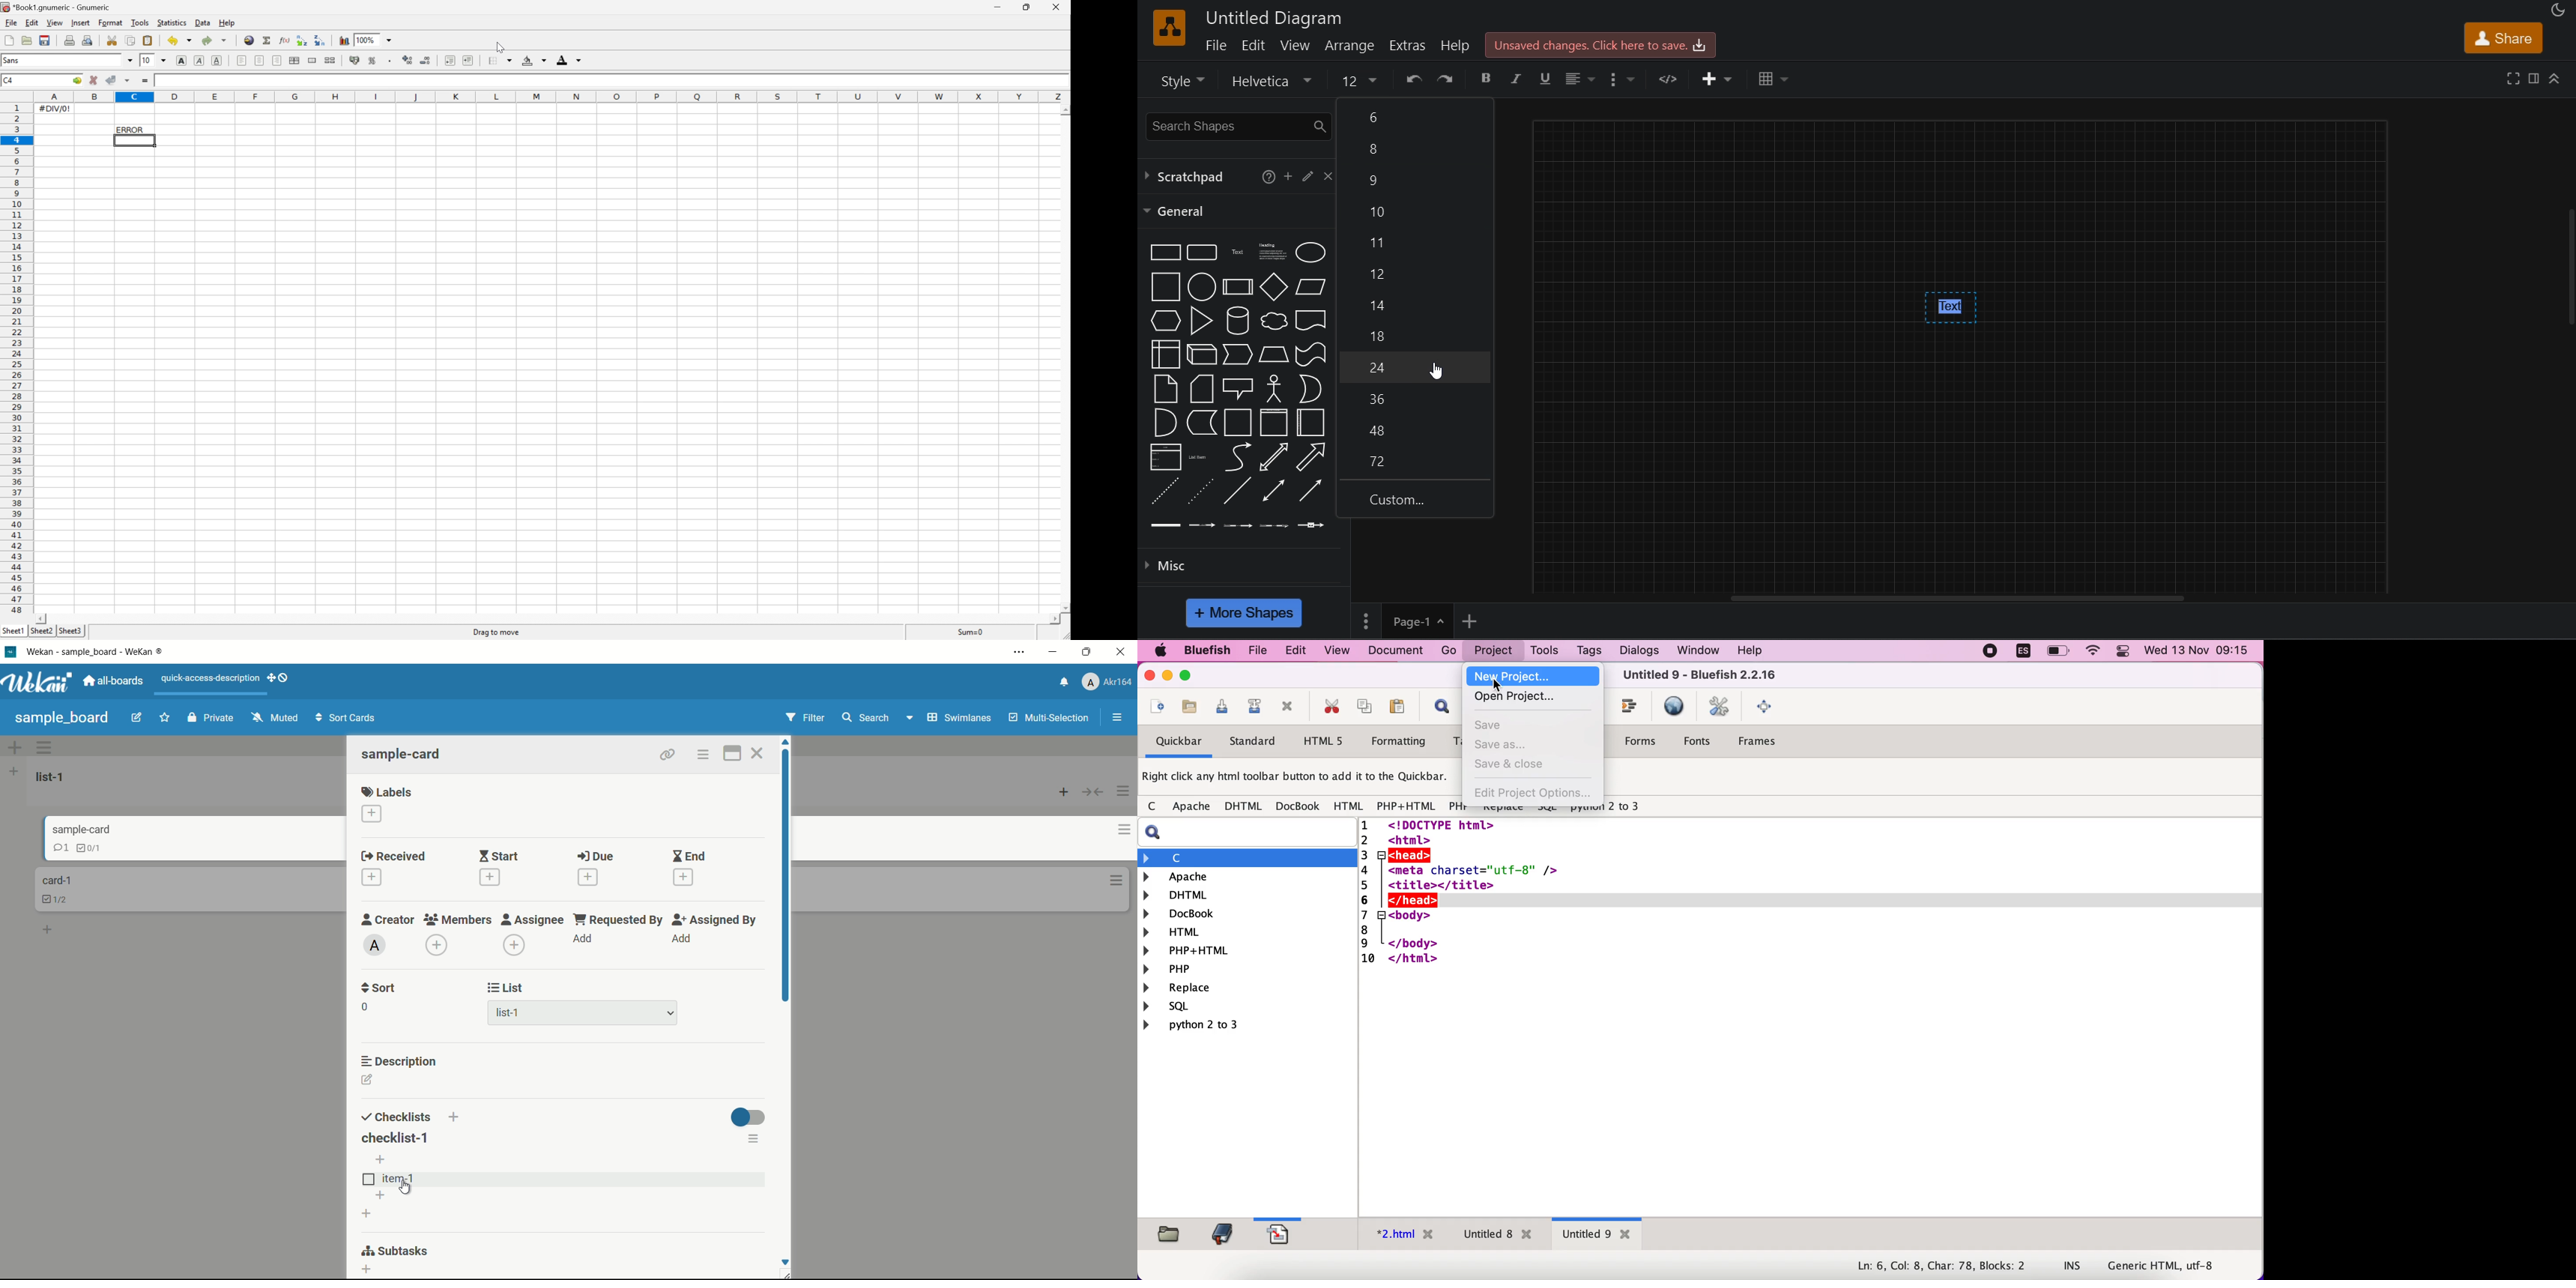 This screenshot has width=2576, height=1288. Describe the element at coordinates (1415, 368) in the screenshot. I see `4` at that location.